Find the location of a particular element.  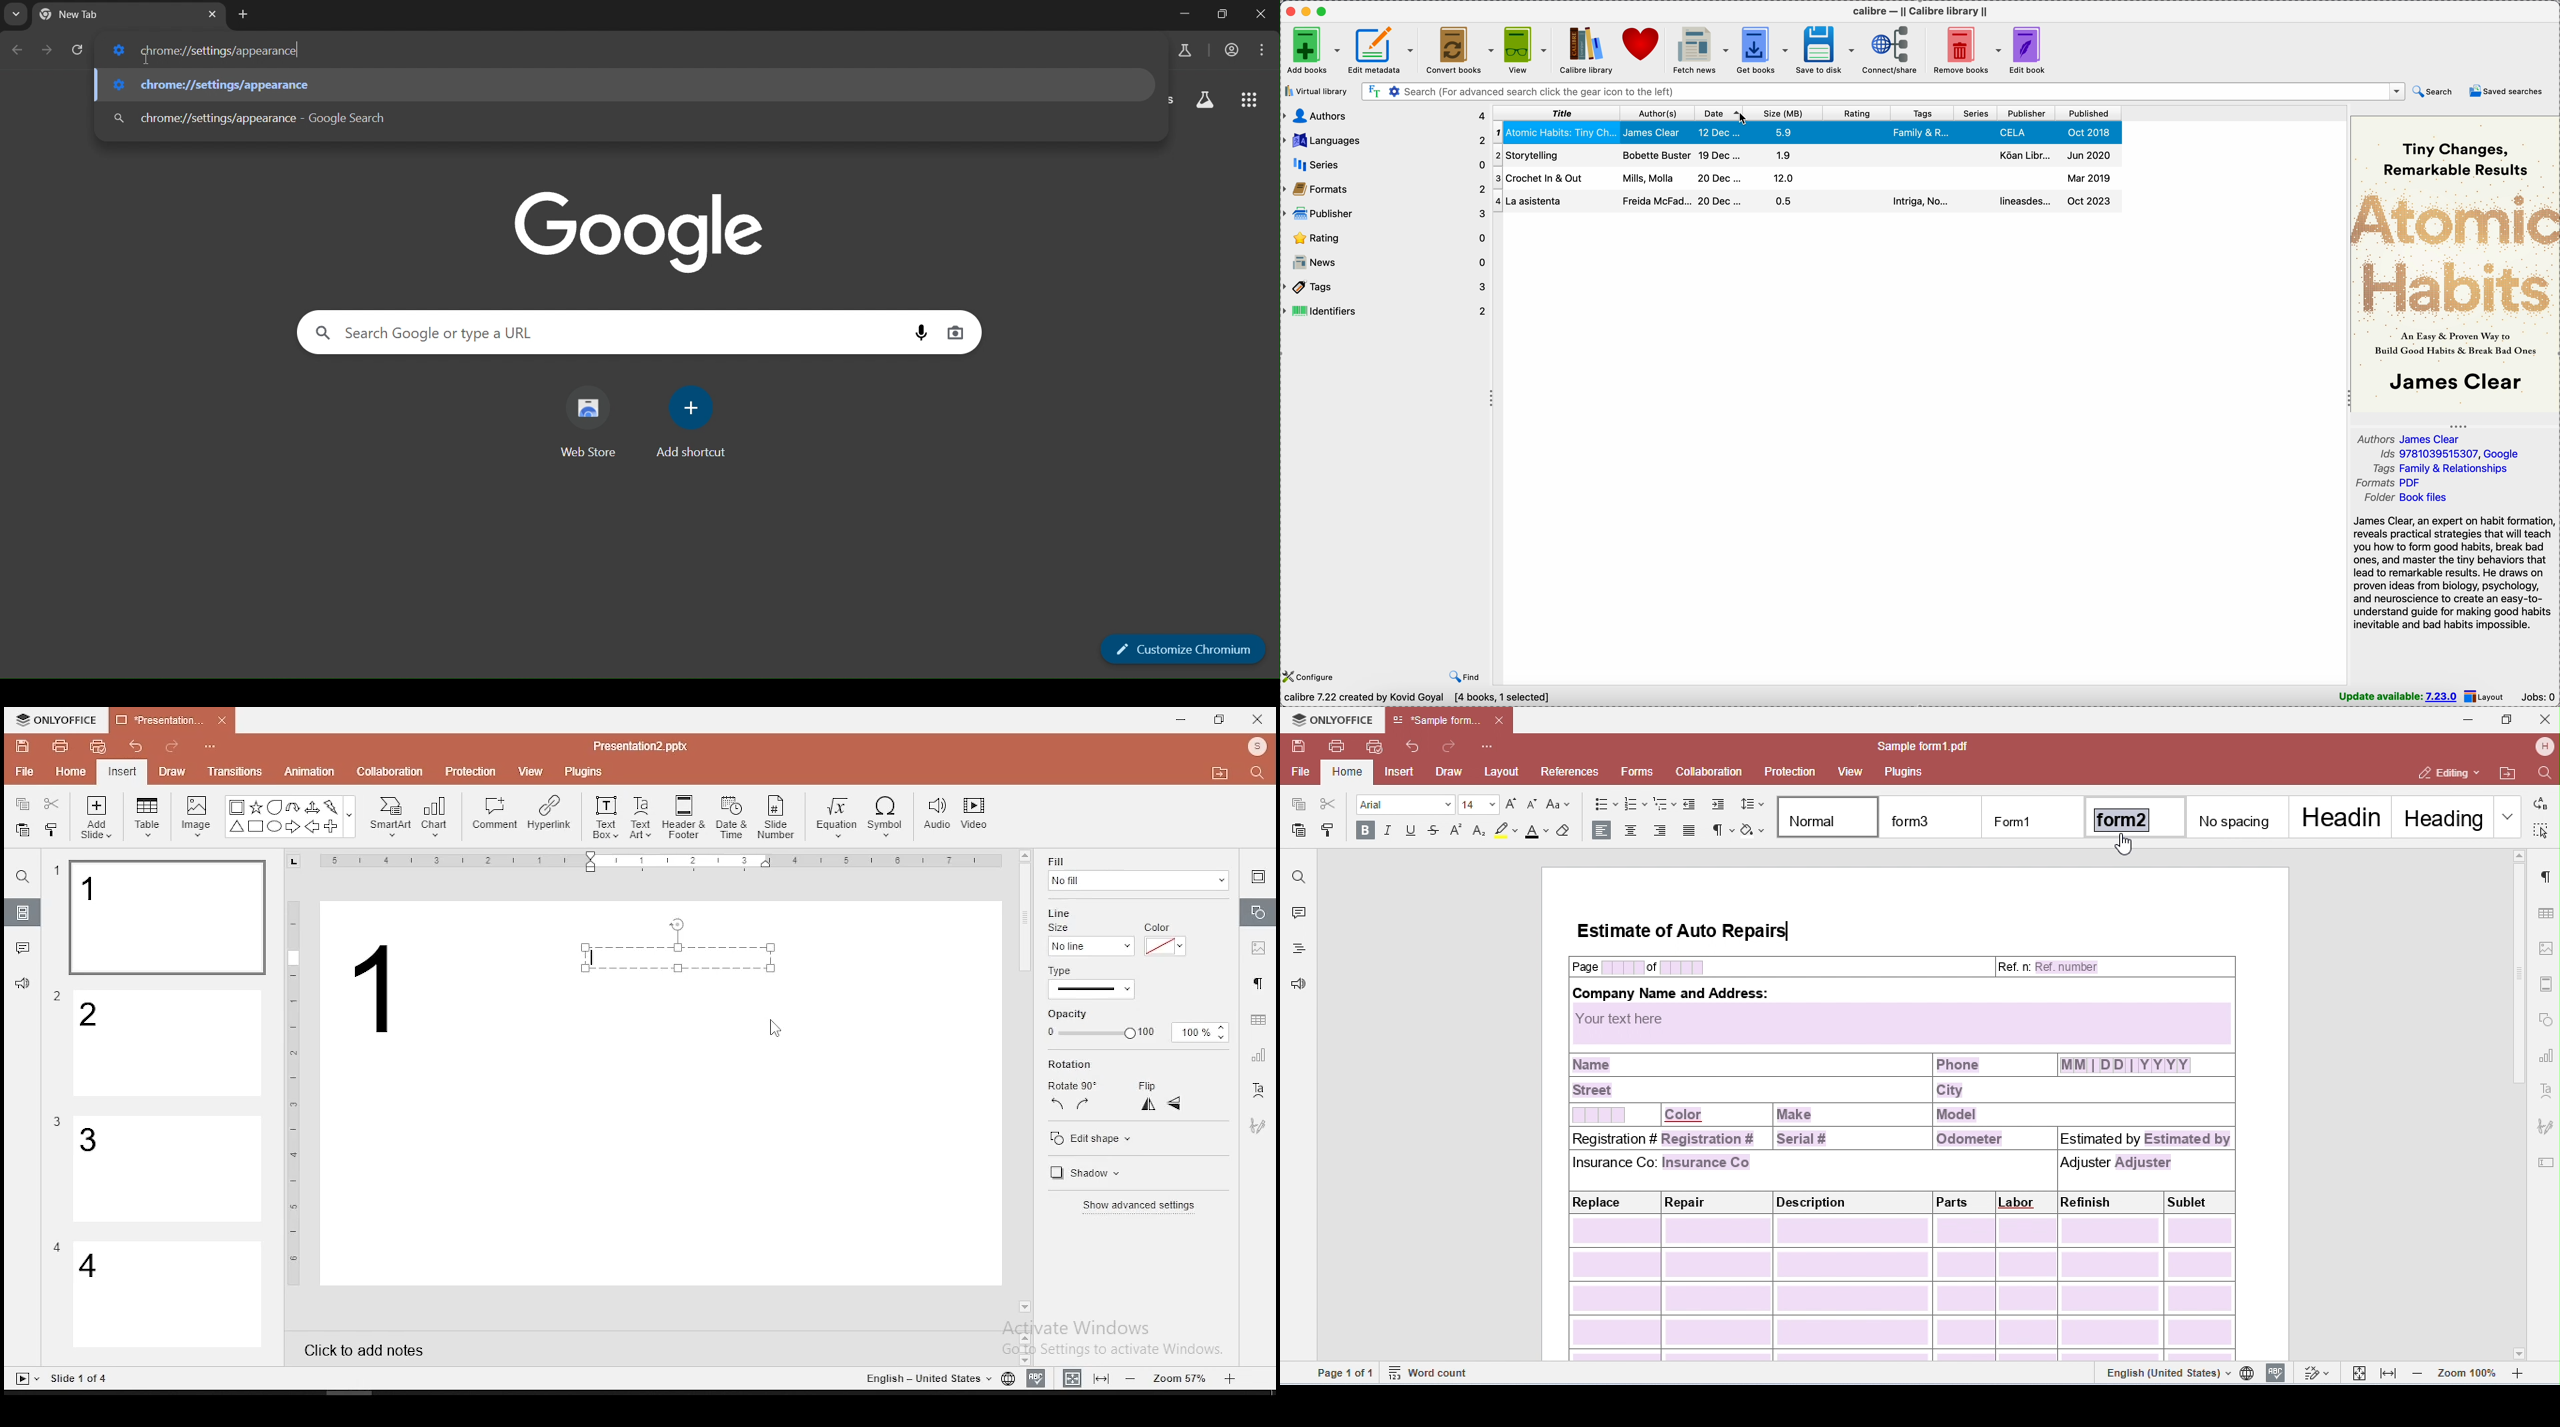

hyperlink is located at coordinates (548, 812).